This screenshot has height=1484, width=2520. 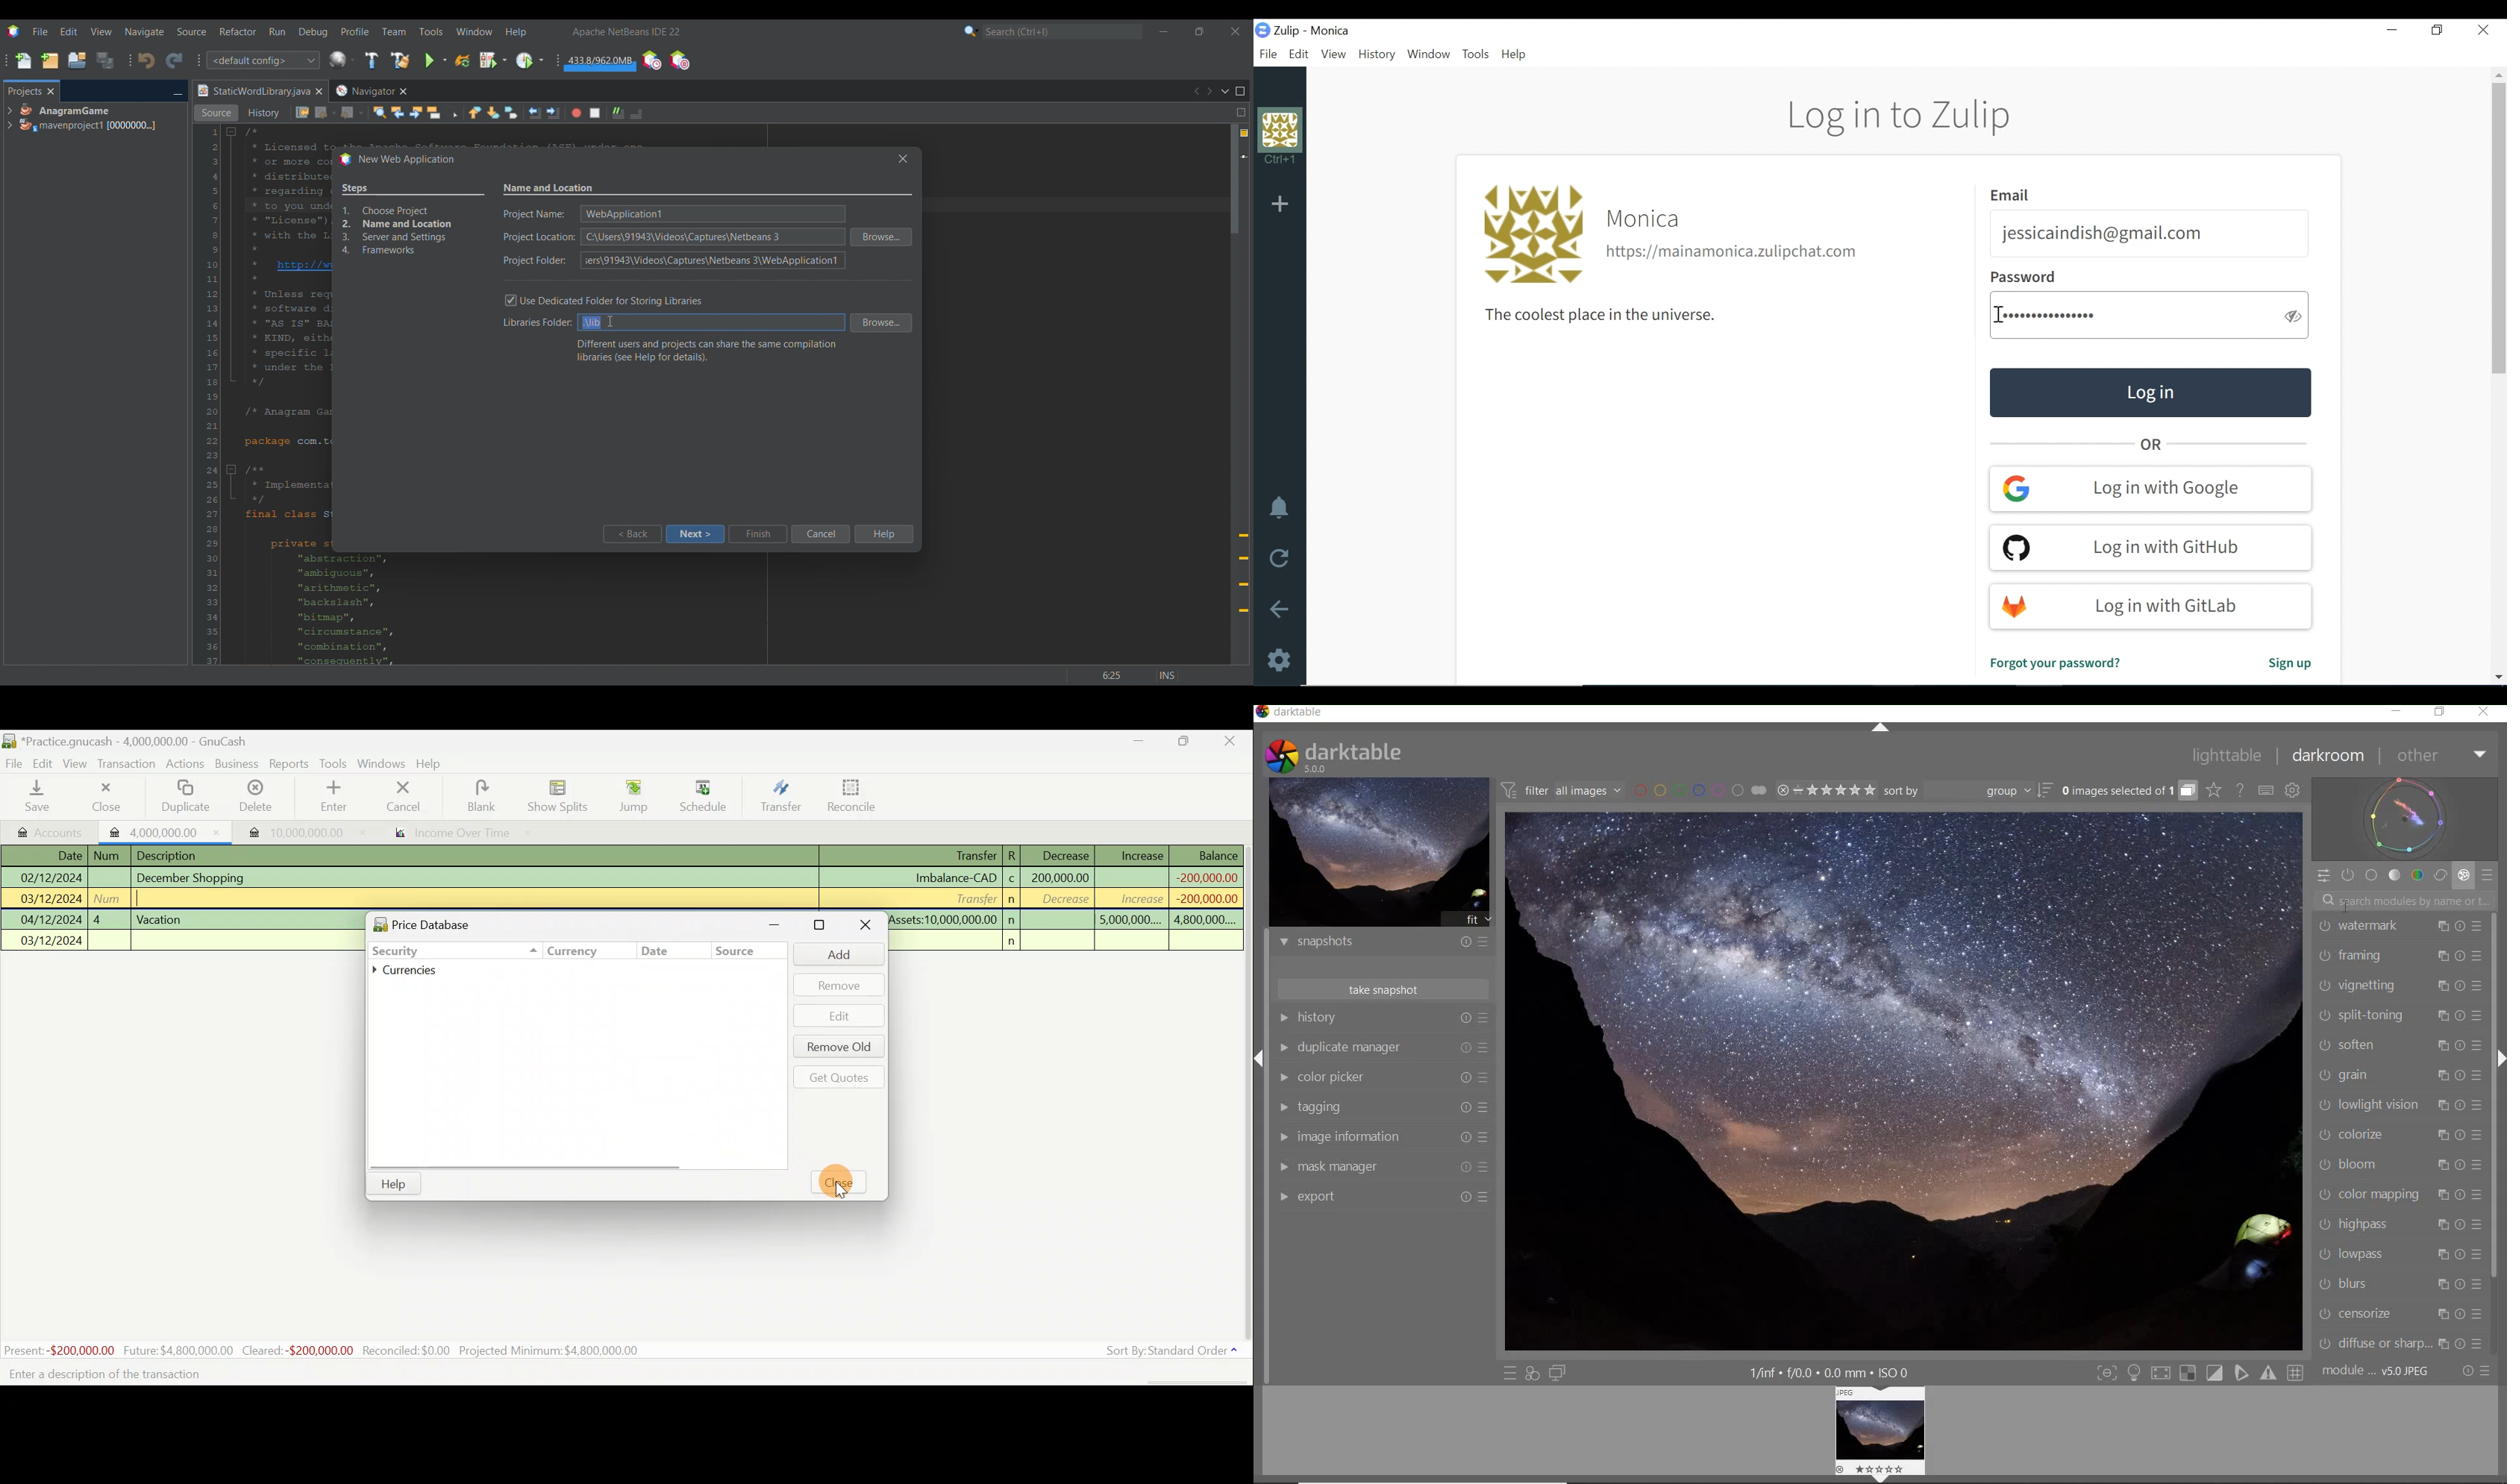 I want to click on Sign up, so click(x=2288, y=665).